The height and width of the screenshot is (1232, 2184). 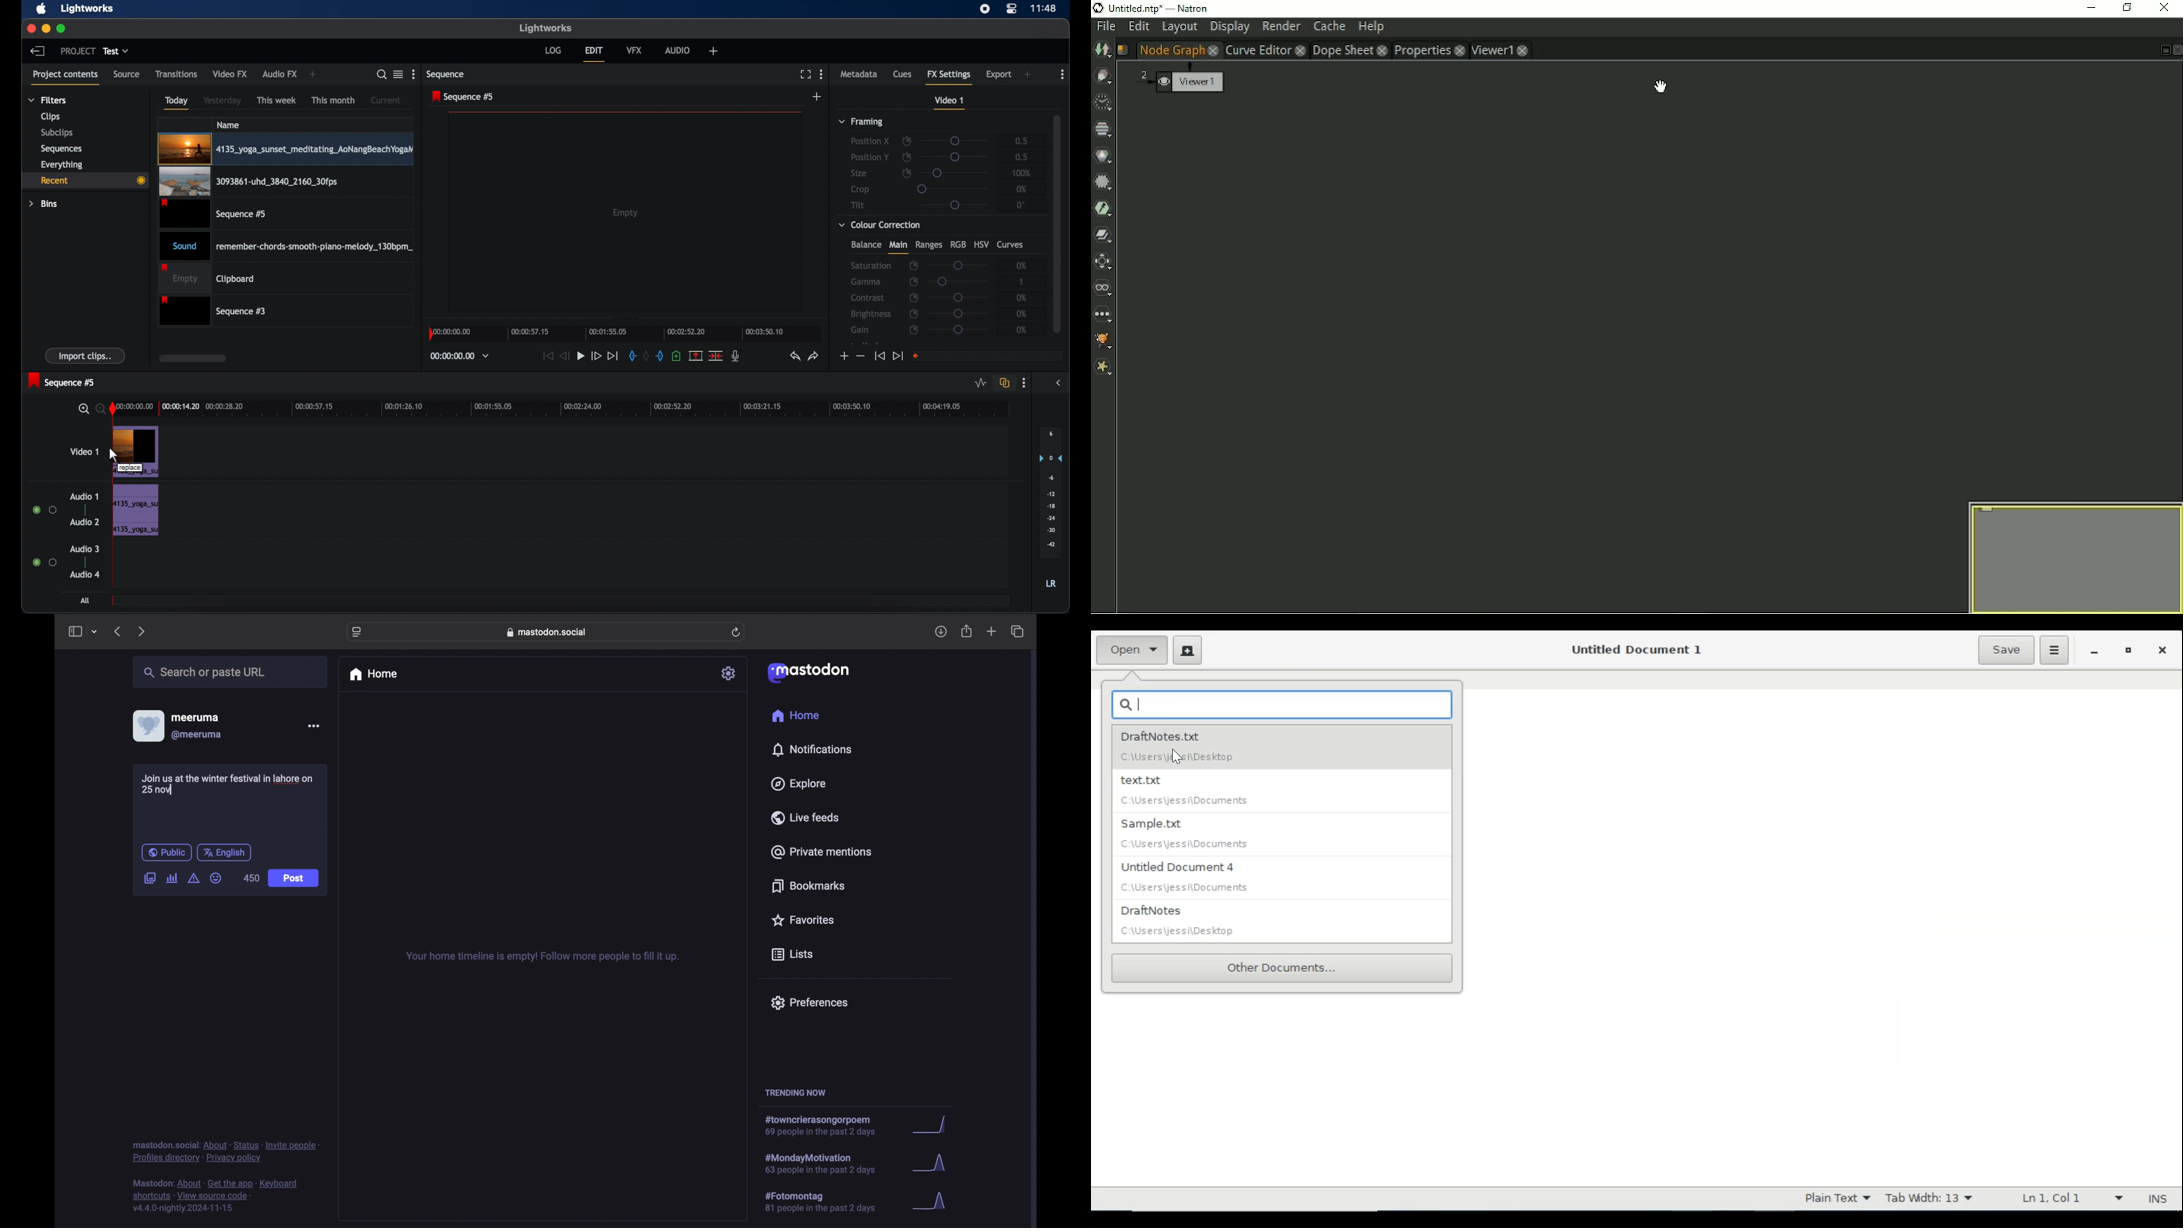 What do you see at coordinates (192, 358) in the screenshot?
I see `scroll box` at bounding box center [192, 358].